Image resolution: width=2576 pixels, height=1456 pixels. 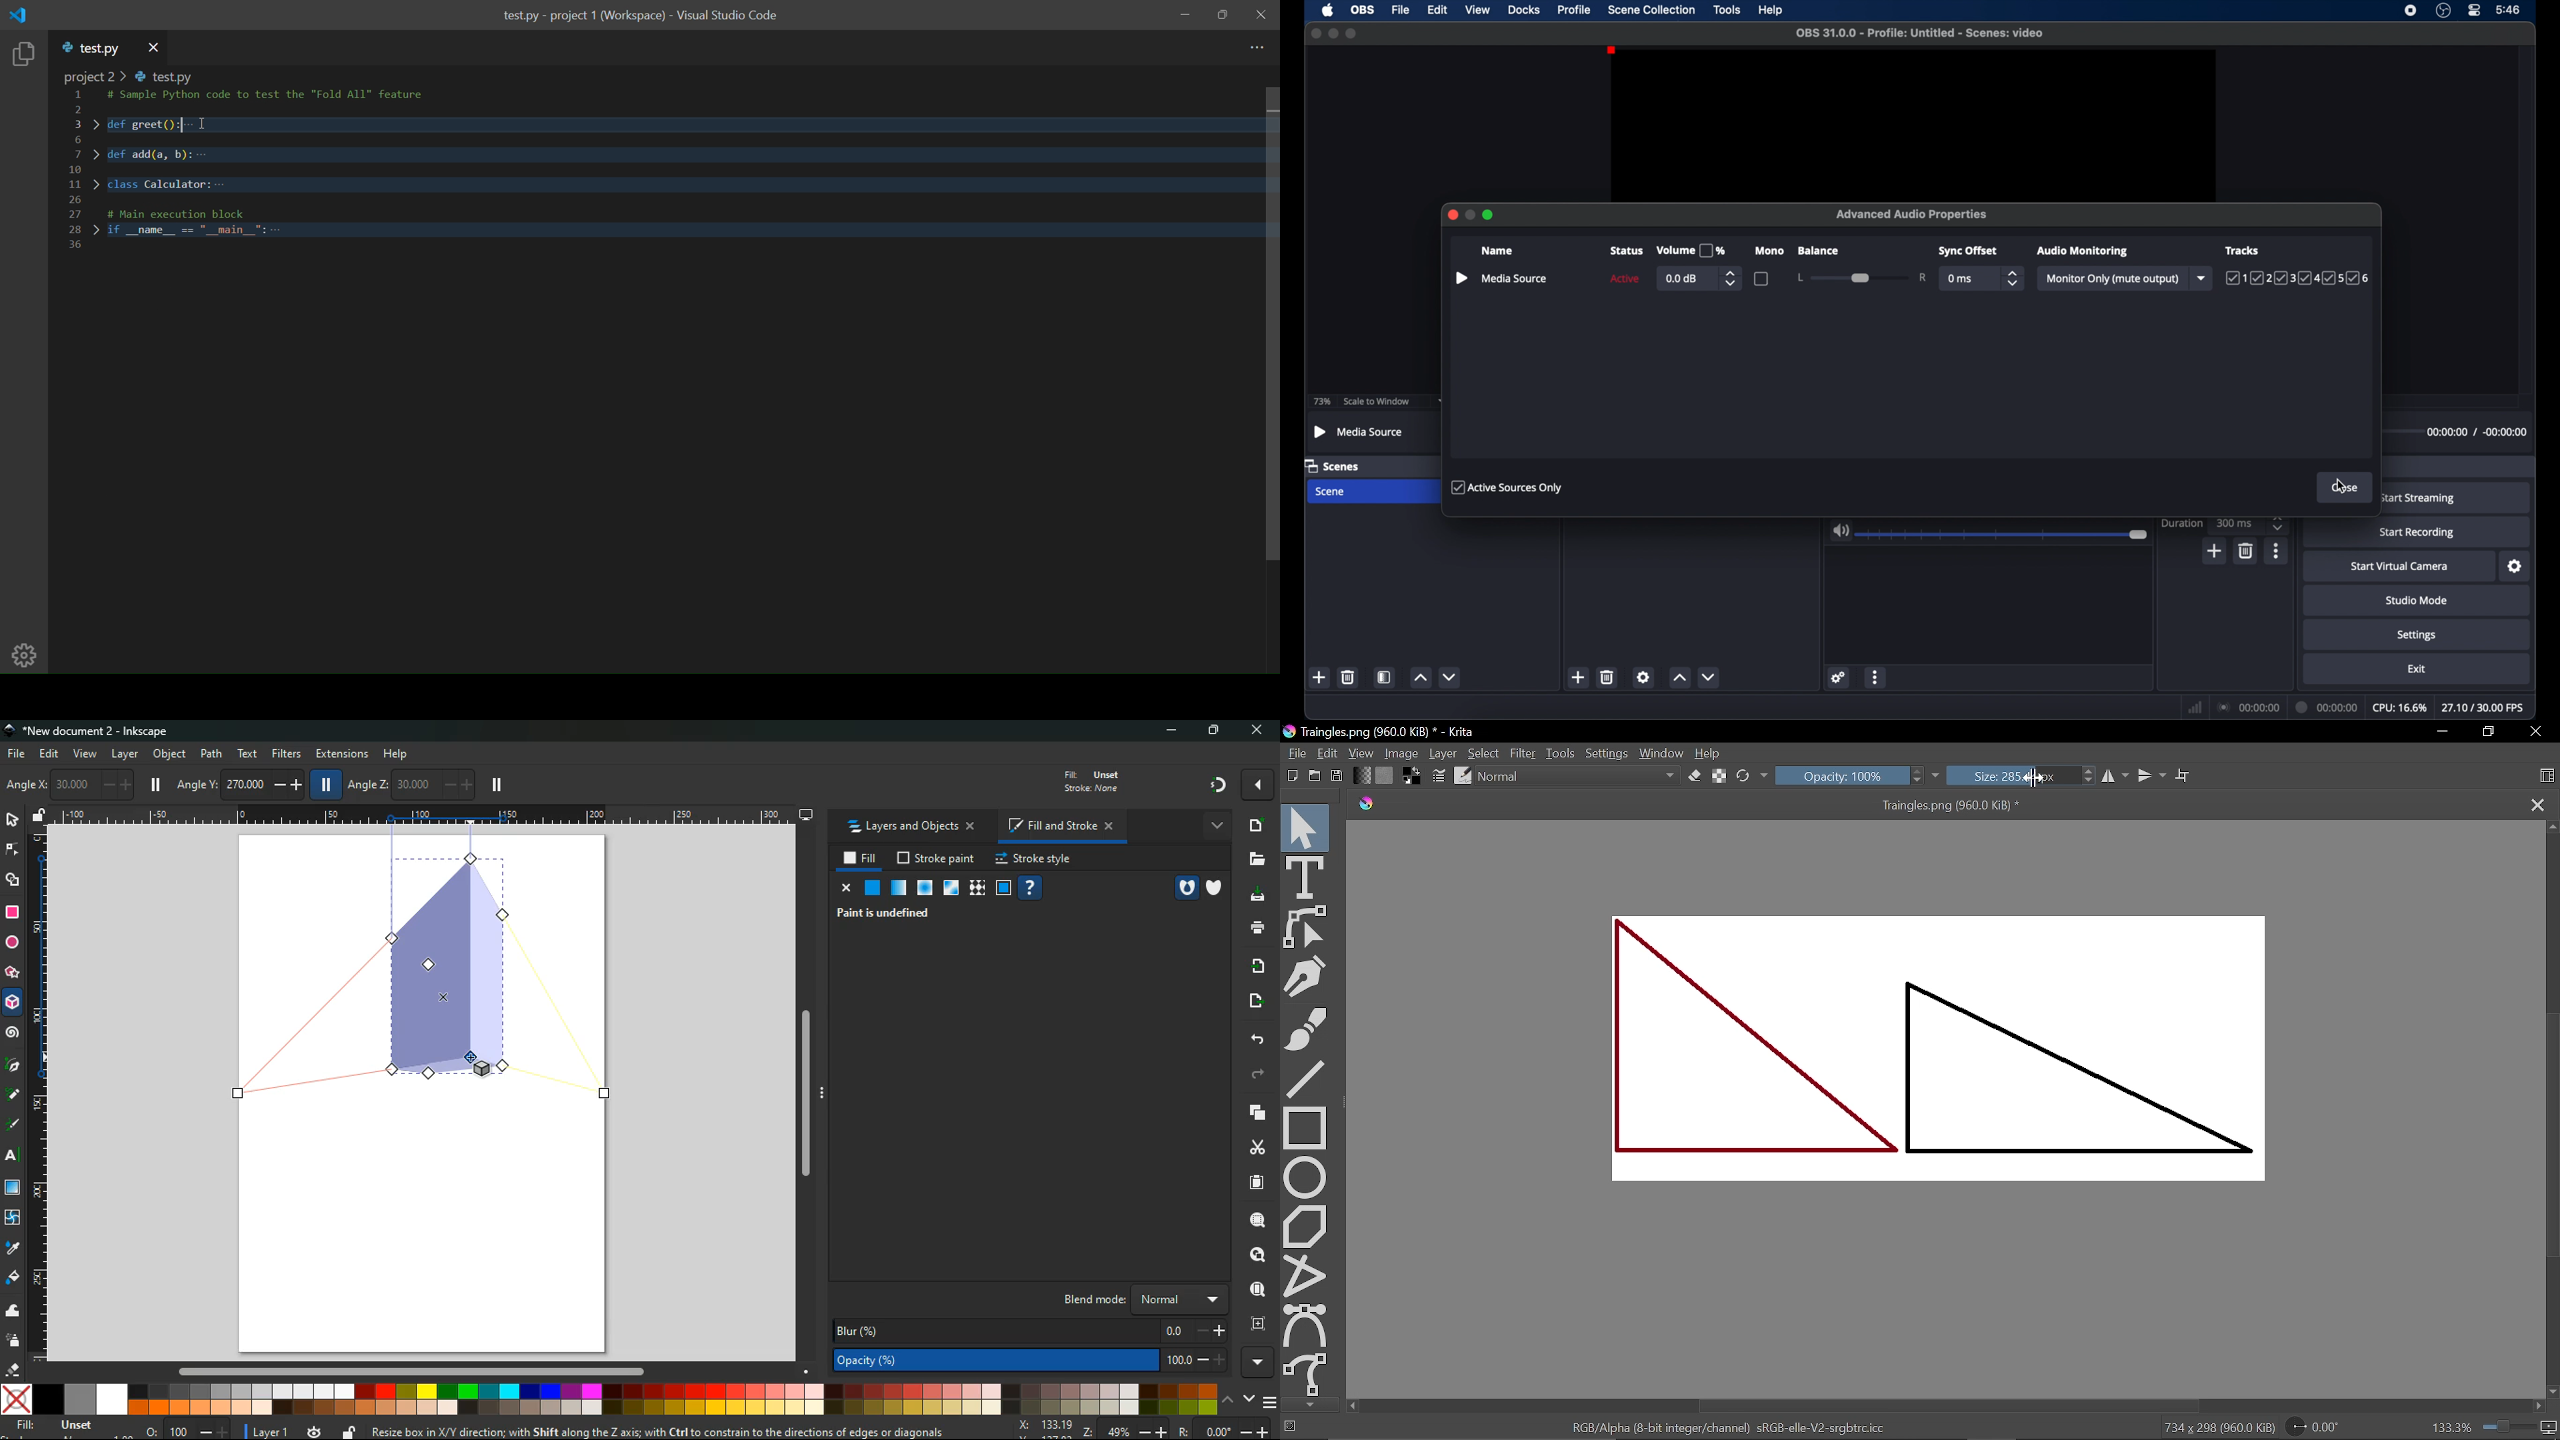 I want to click on files, so click(x=1255, y=861).